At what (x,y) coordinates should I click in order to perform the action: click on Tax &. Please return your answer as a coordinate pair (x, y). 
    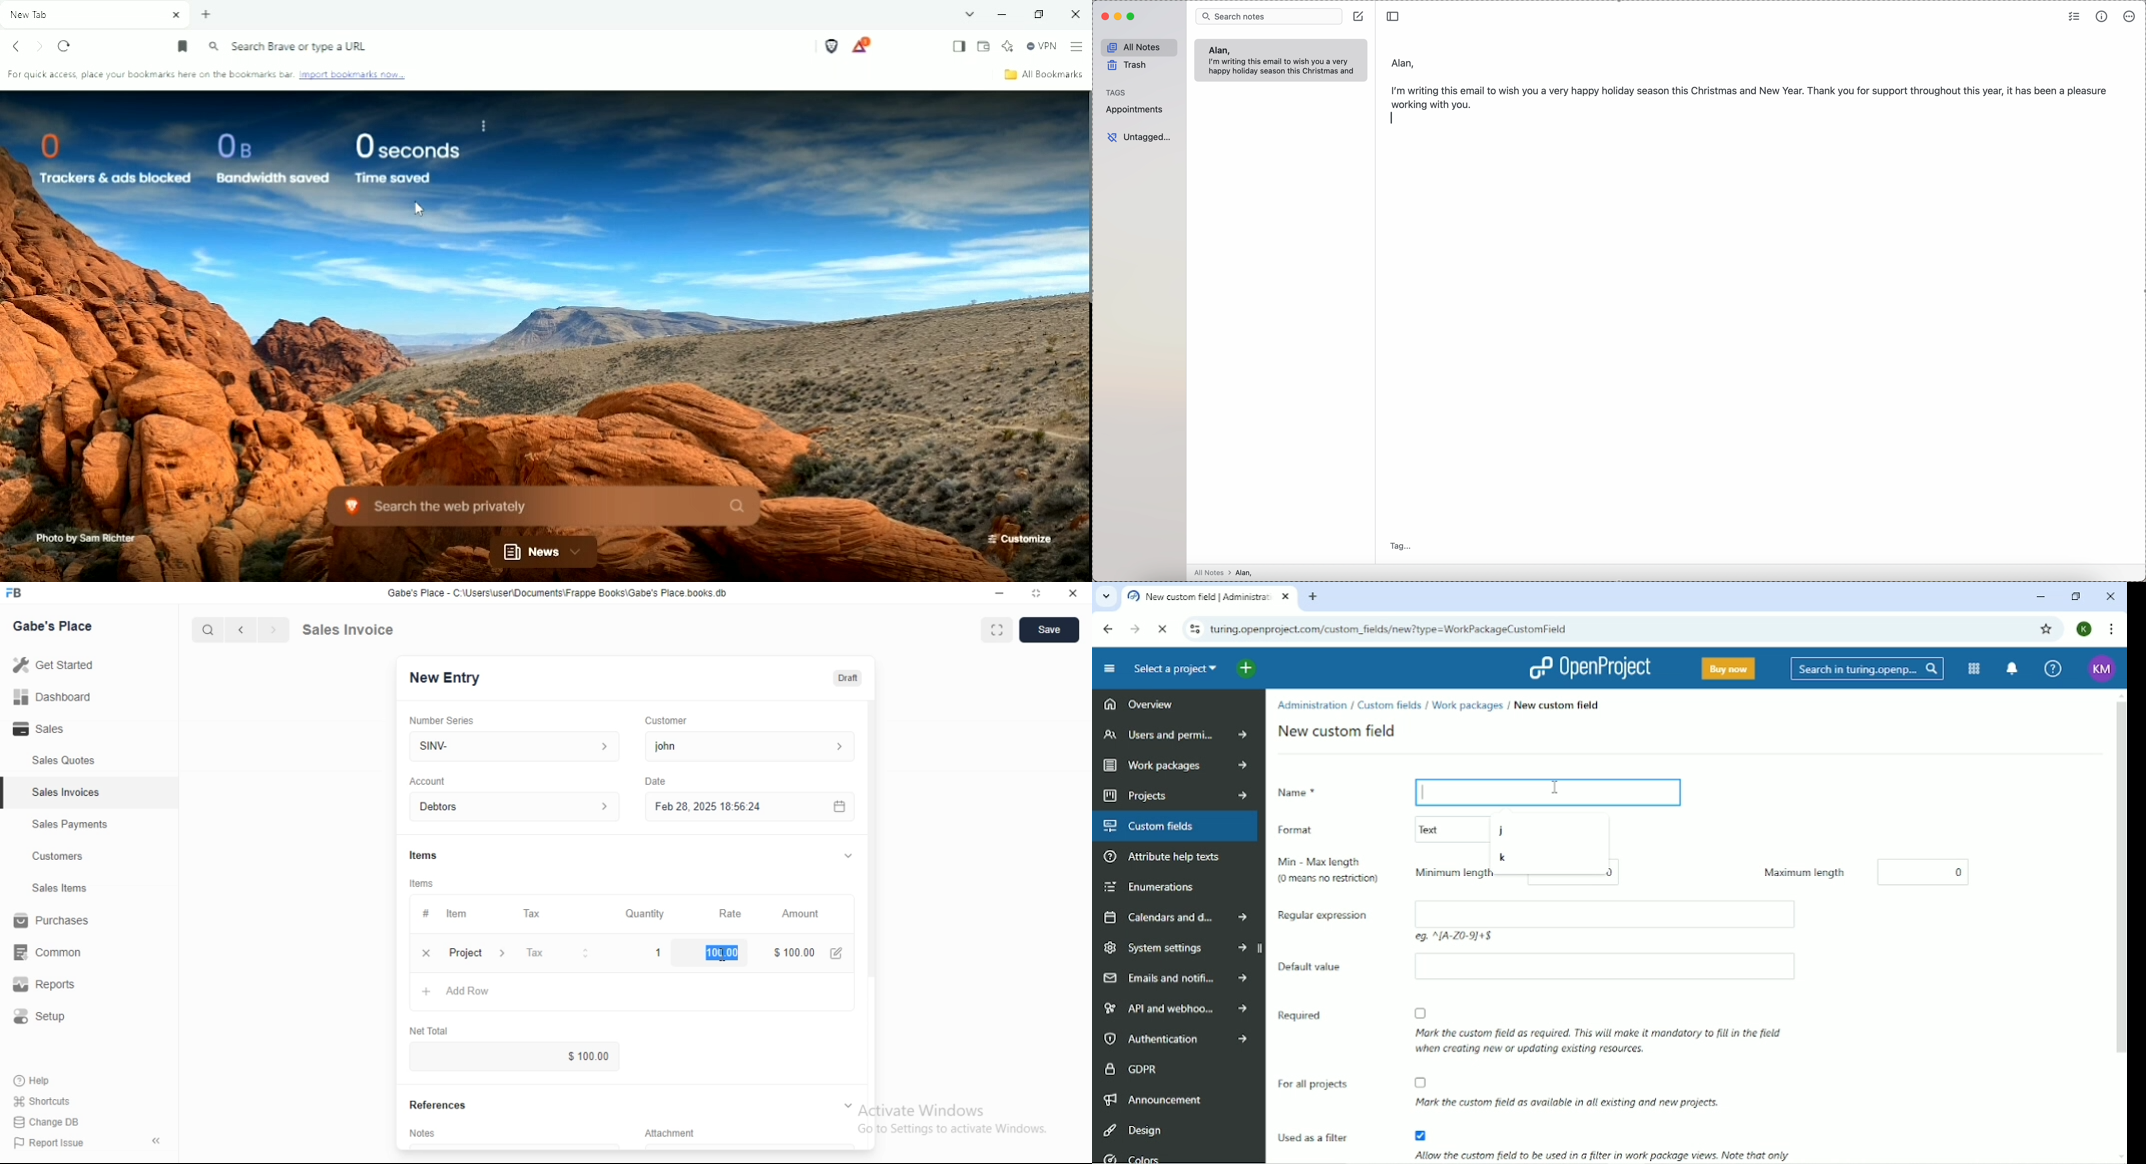
    Looking at the image, I should click on (556, 954).